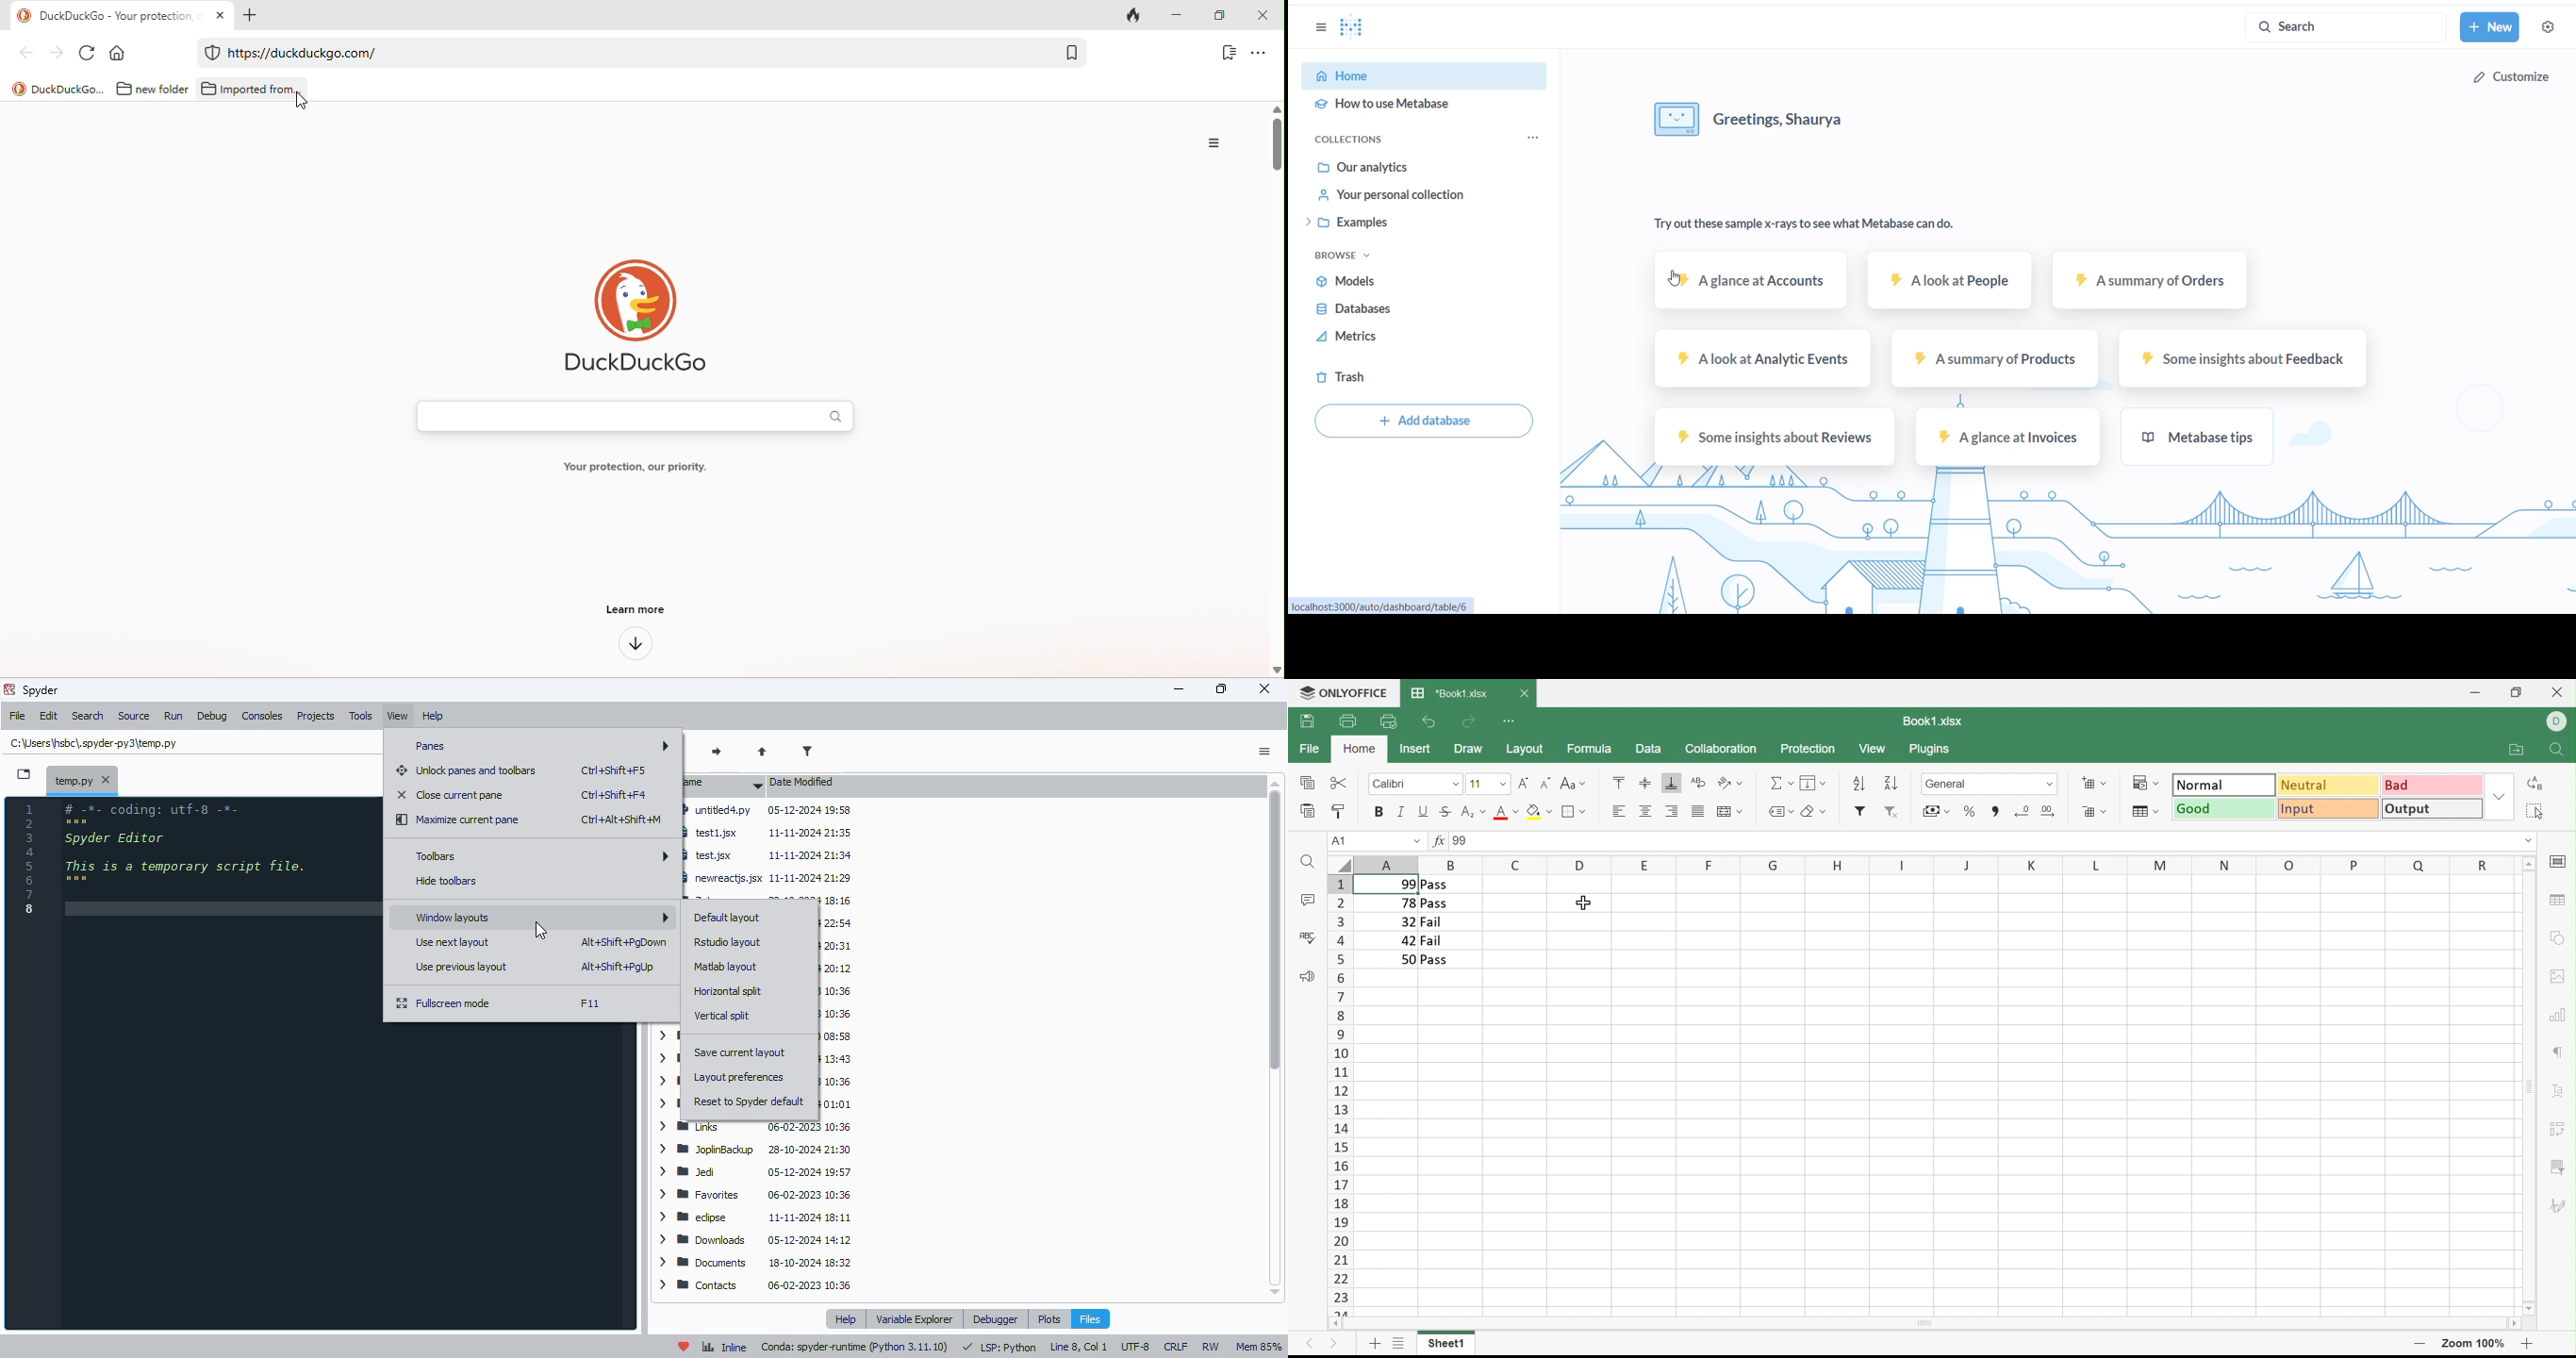 The height and width of the screenshot is (1372, 2576). I want to click on refresh, so click(87, 52).